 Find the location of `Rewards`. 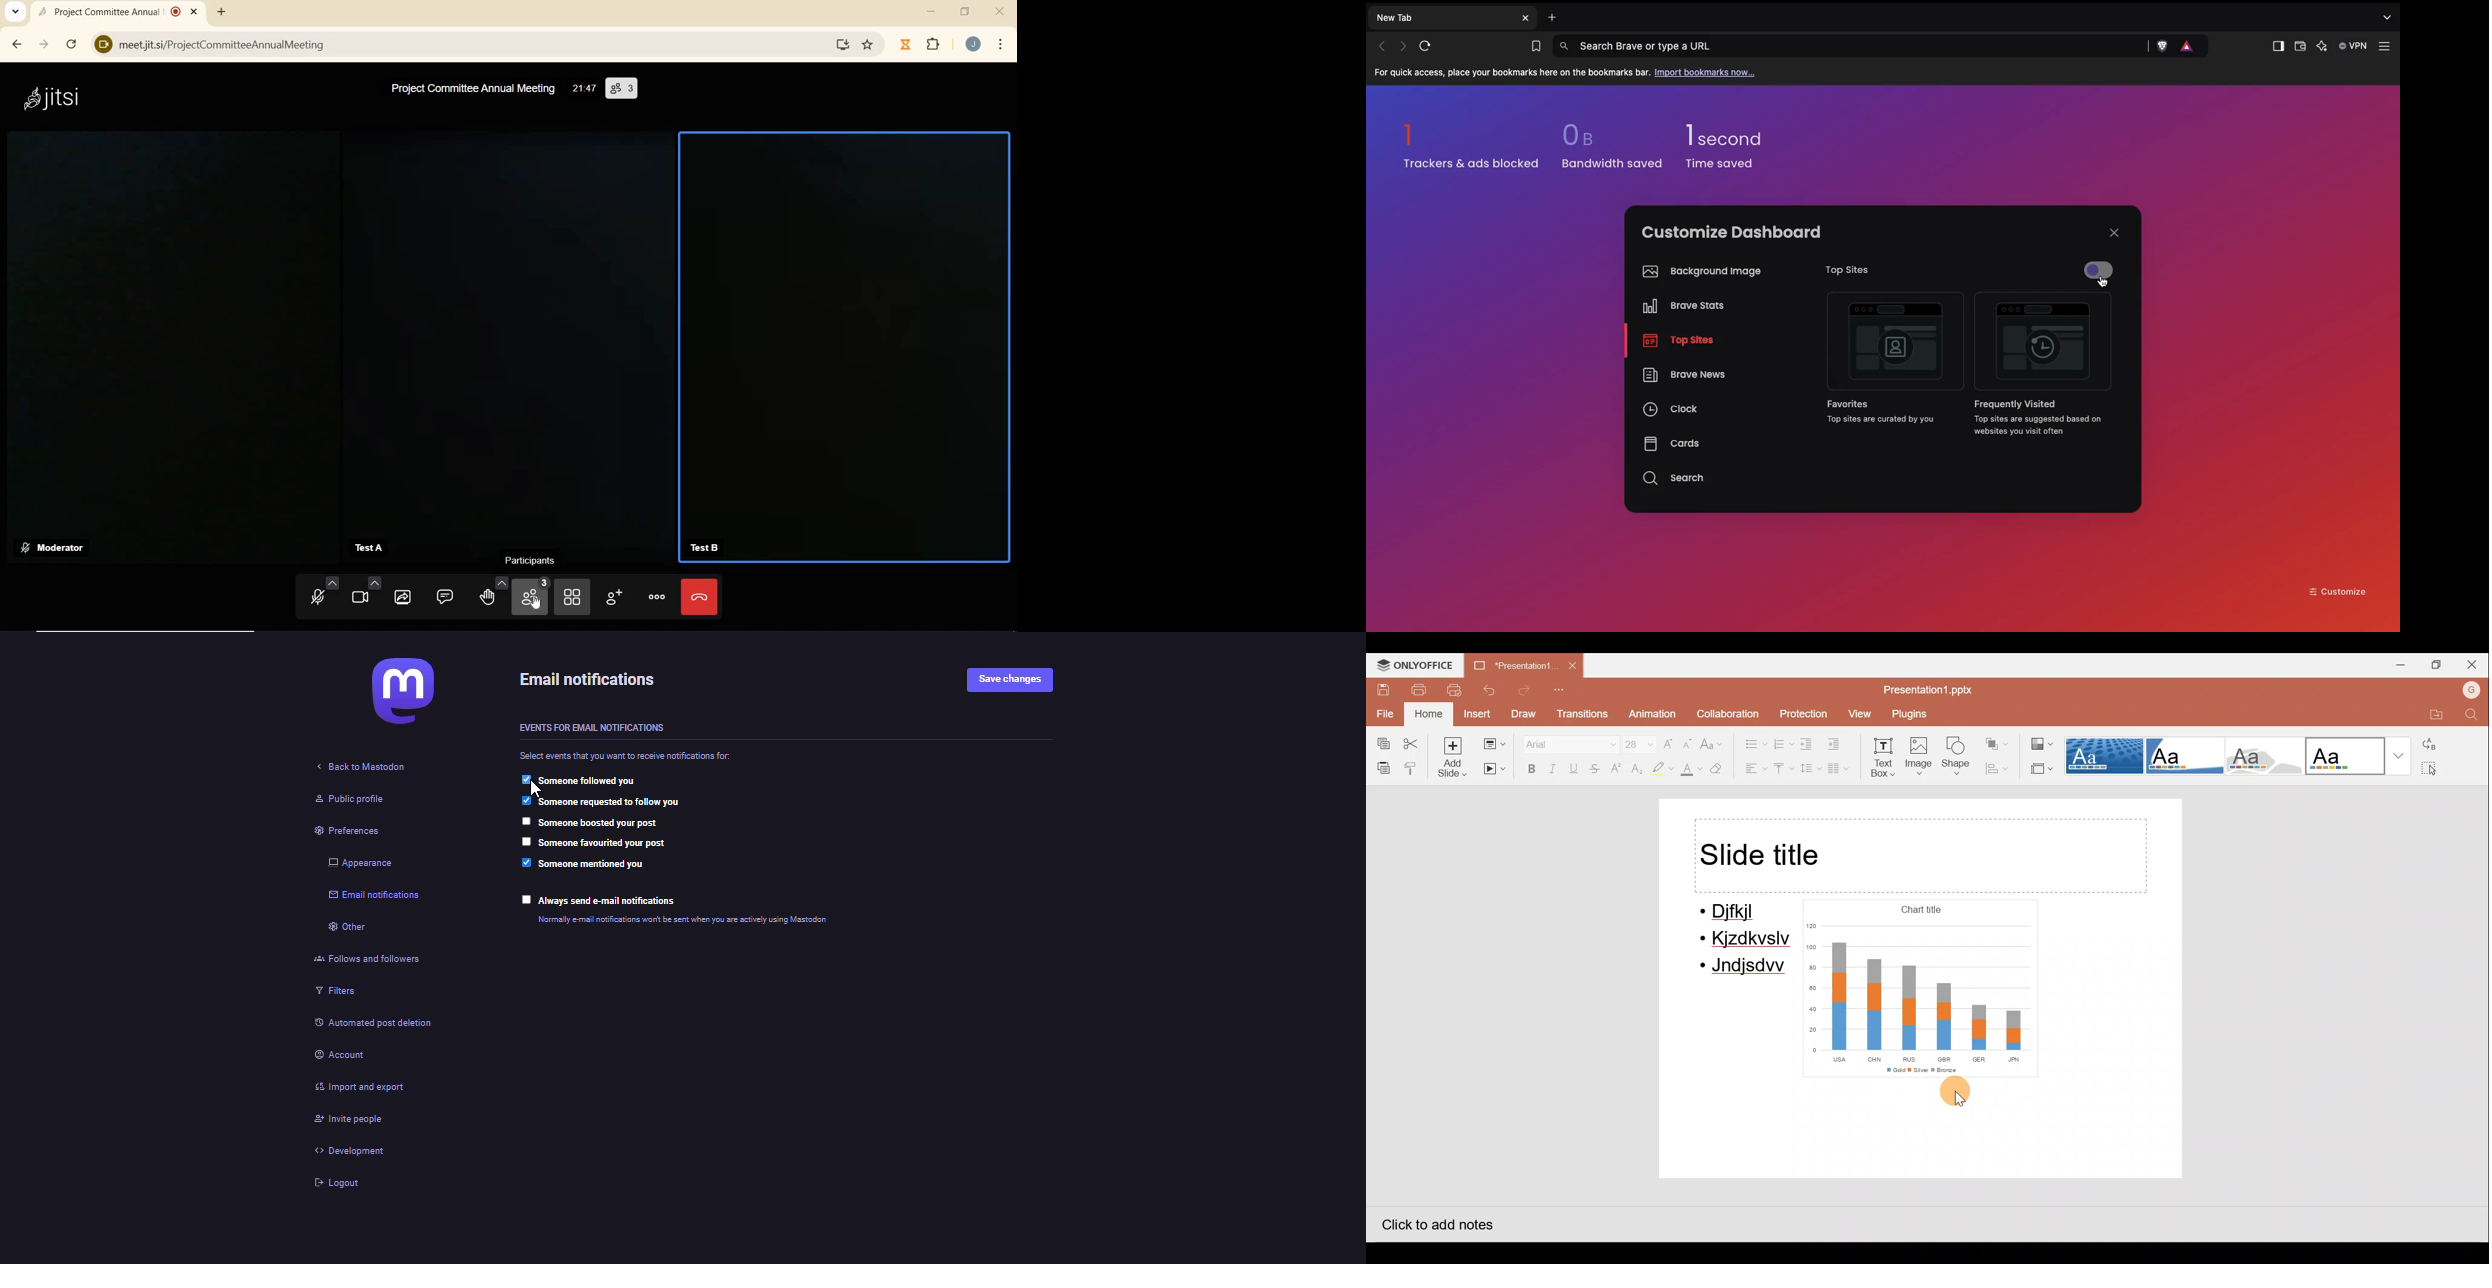

Rewards is located at coordinates (2188, 47).